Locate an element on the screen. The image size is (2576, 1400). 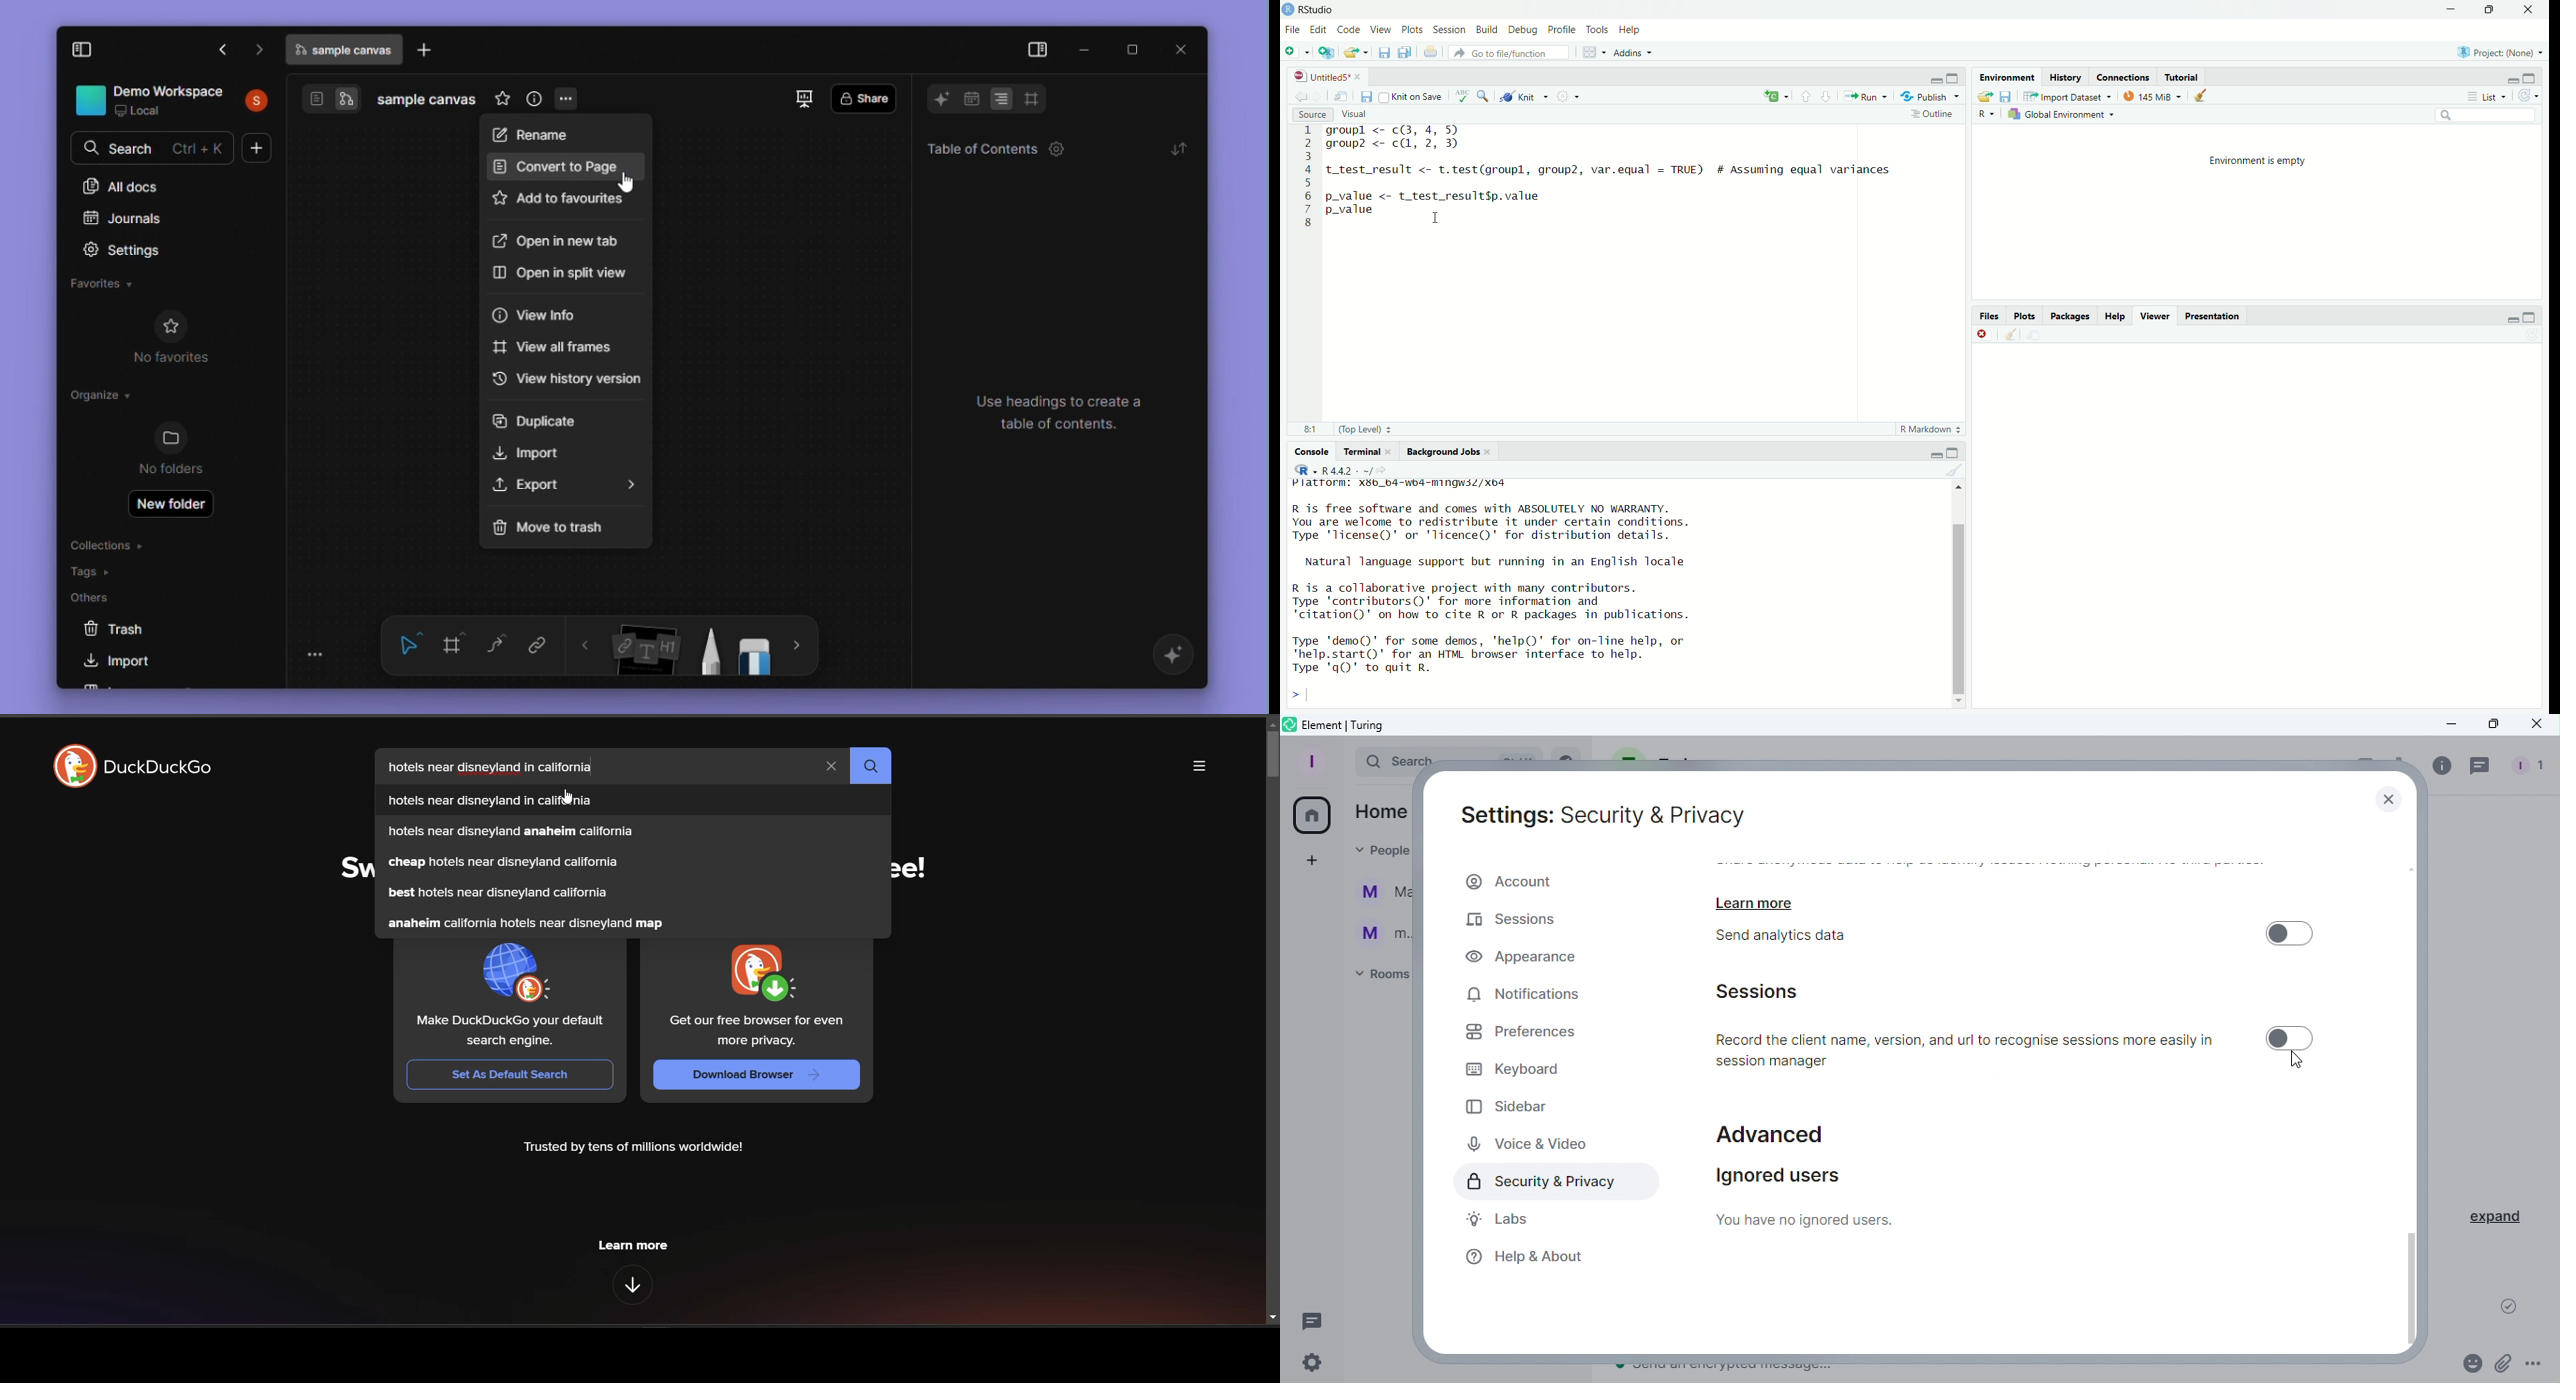
DuckDuckGo is located at coordinates (162, 766).